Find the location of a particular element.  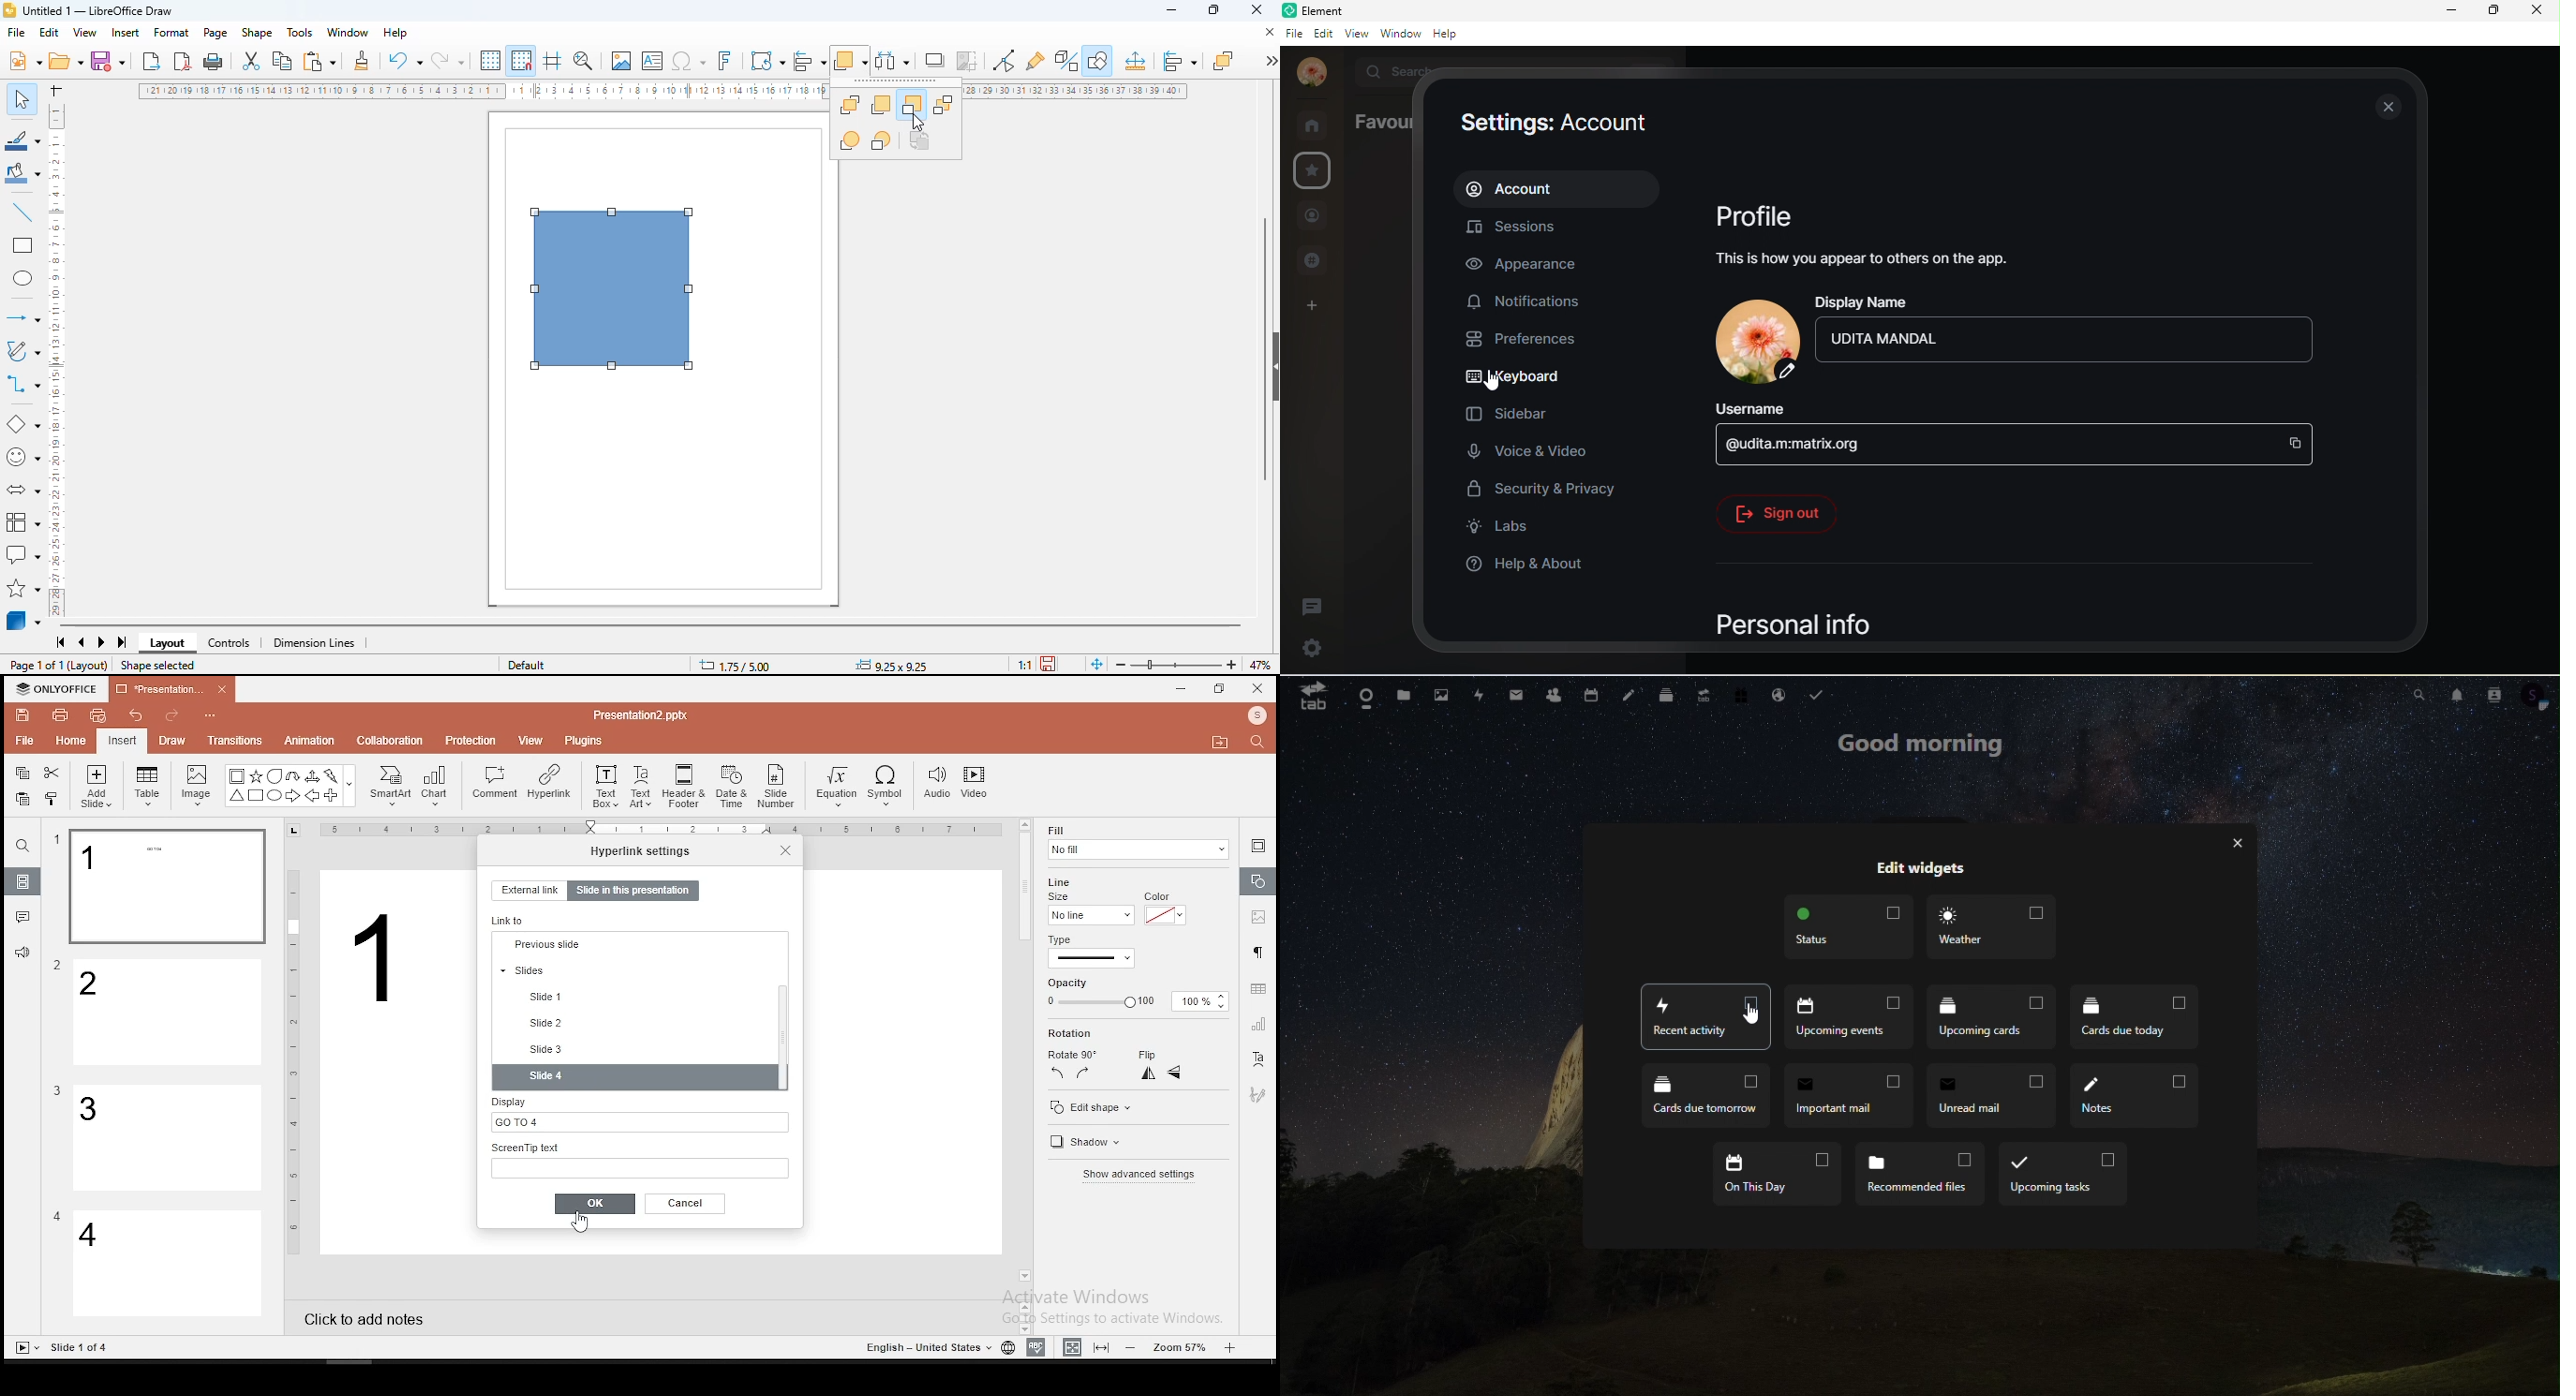

slide 4 is located at coordinates (636, 1078).